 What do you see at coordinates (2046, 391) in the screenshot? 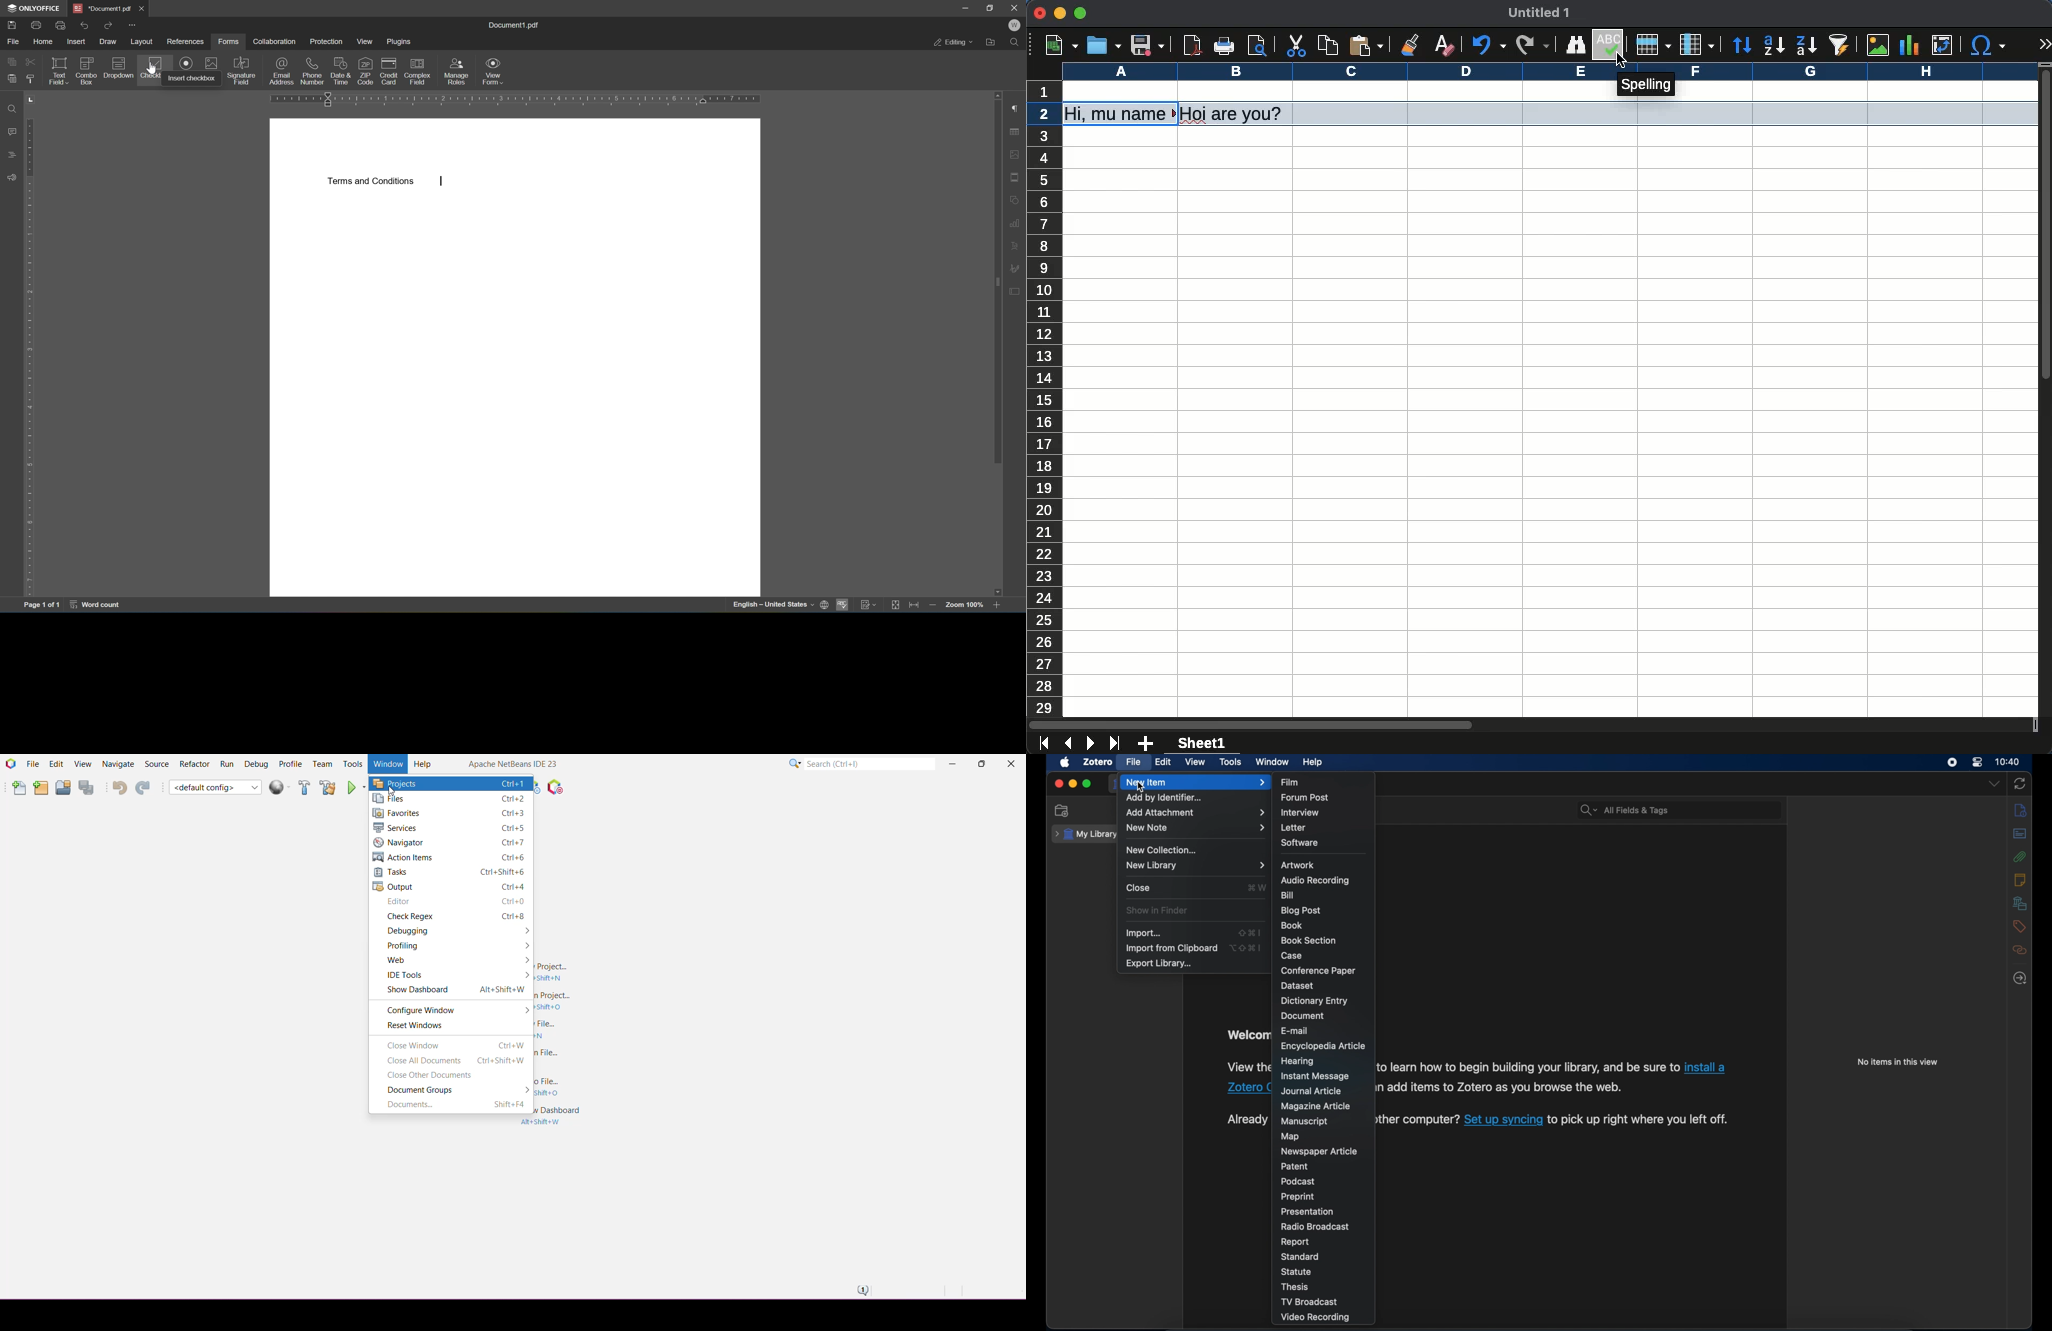
I see `scroll` at bounding box center [2046, 391].